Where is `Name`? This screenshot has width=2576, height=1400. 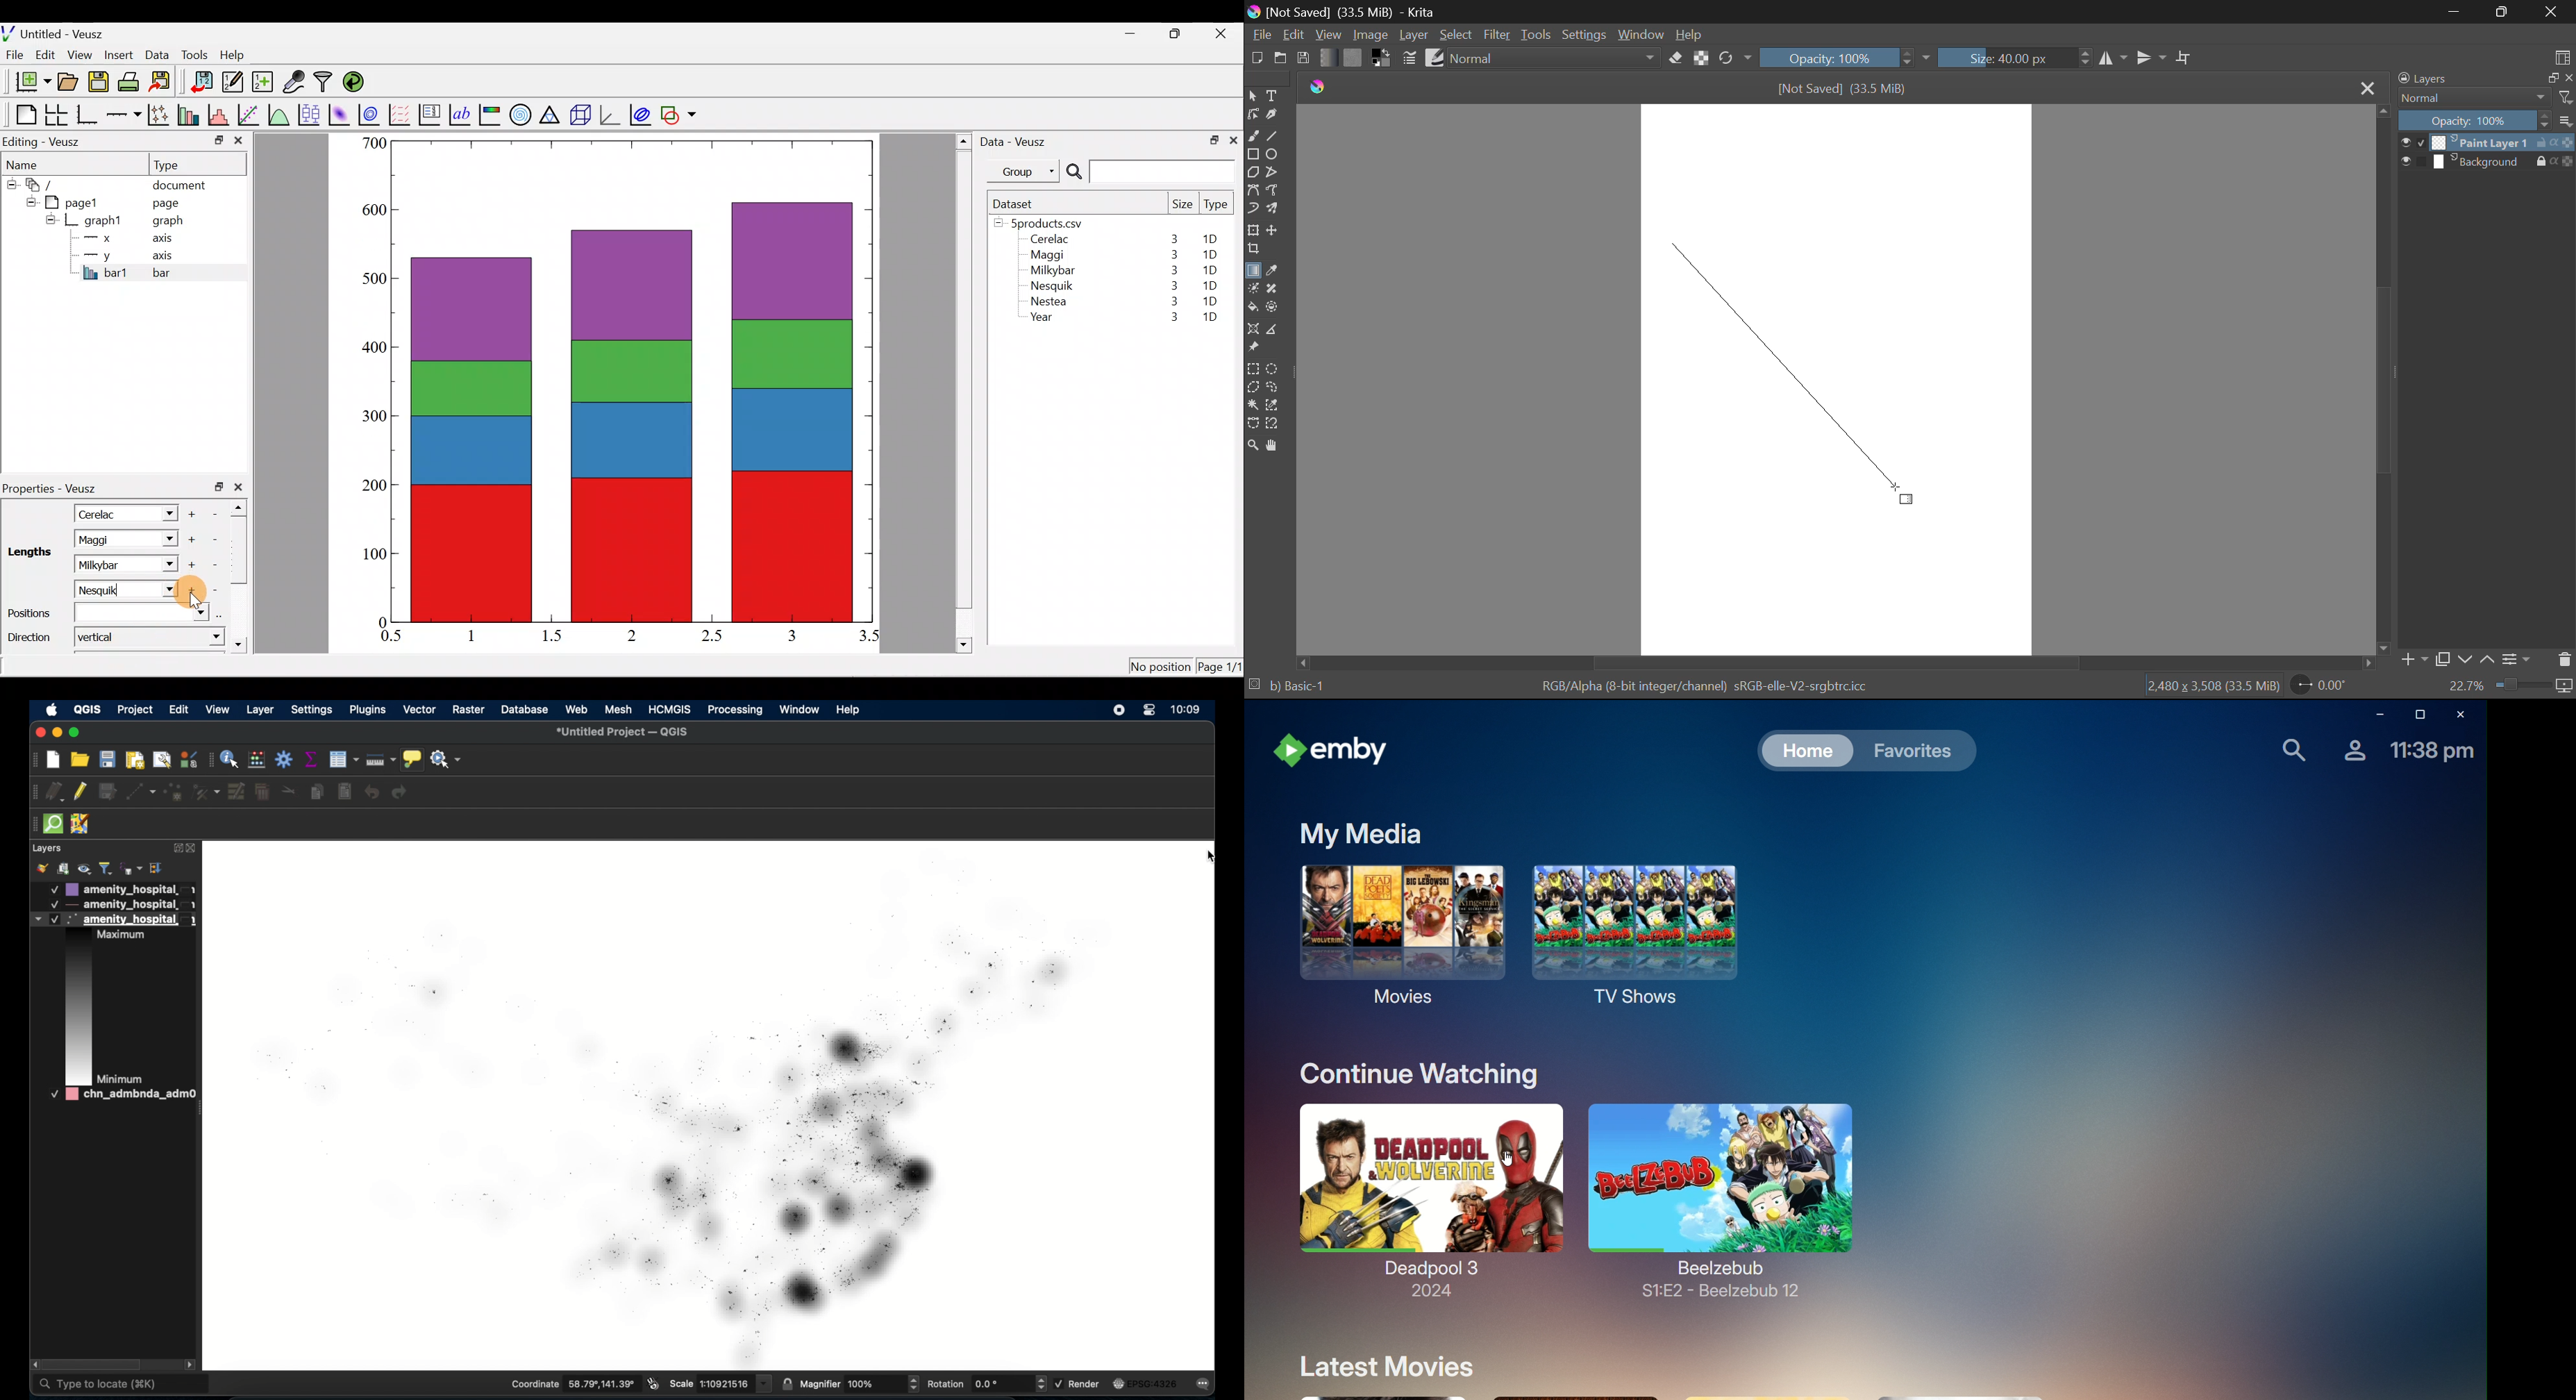
Name is located at coordinates (30, 163).